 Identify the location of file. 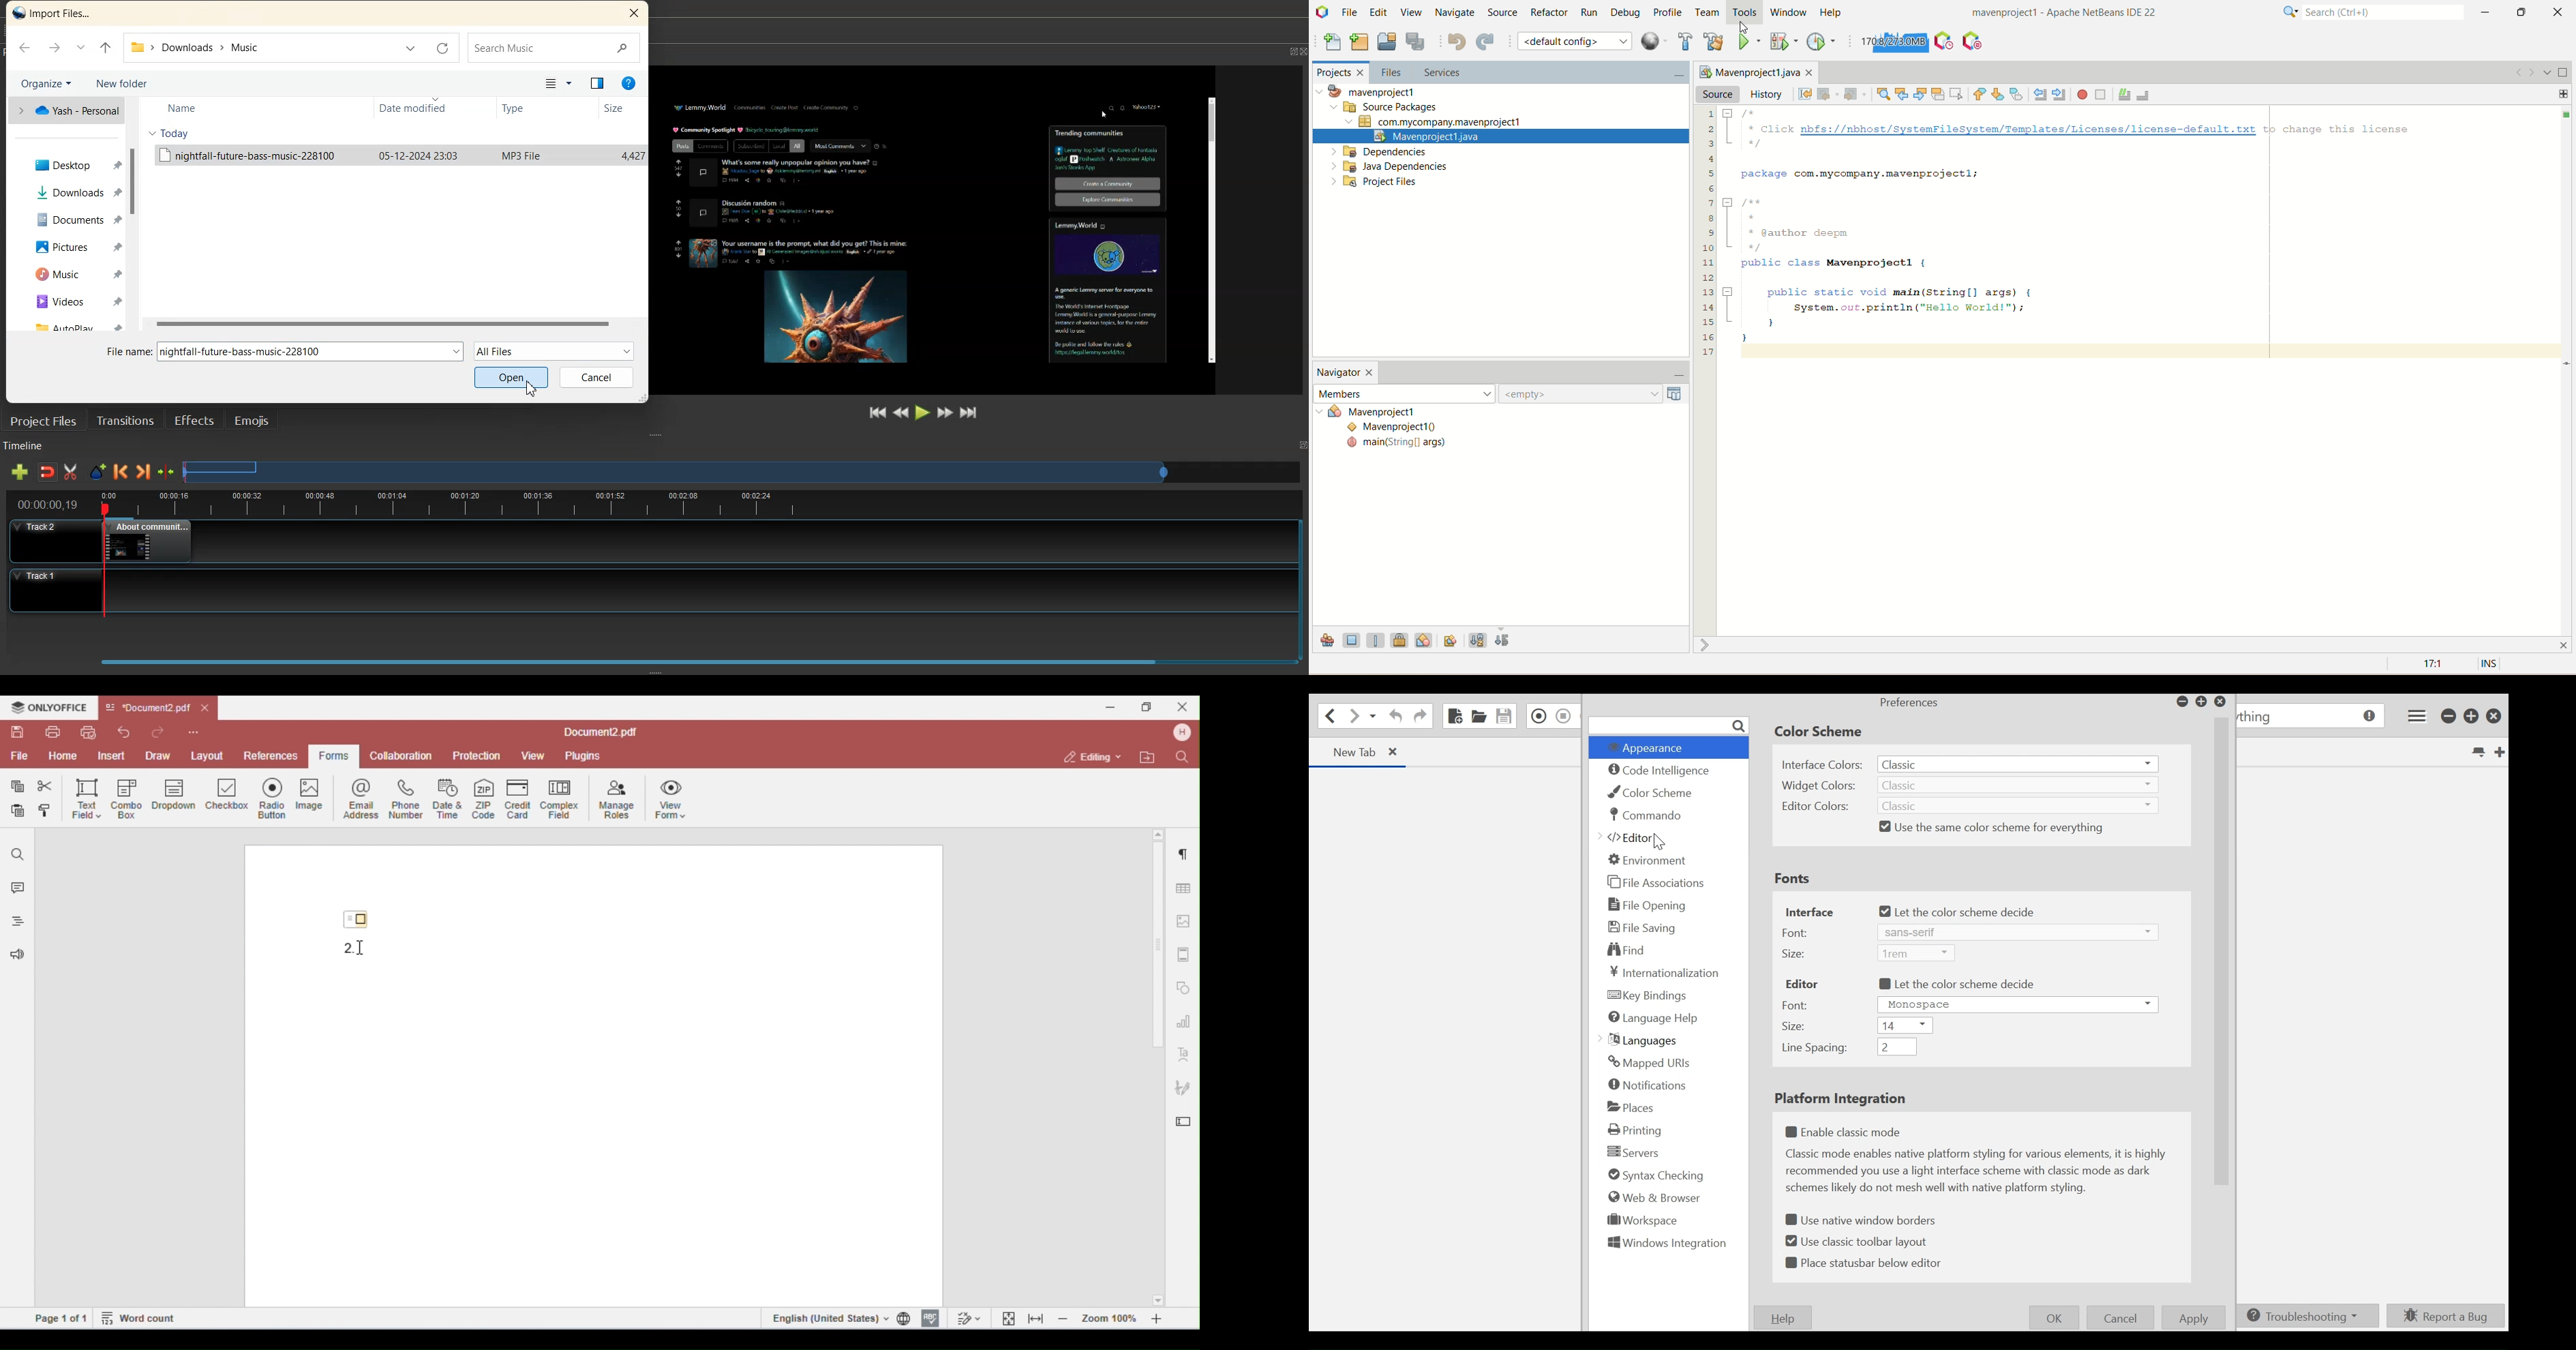
(1352, 11).